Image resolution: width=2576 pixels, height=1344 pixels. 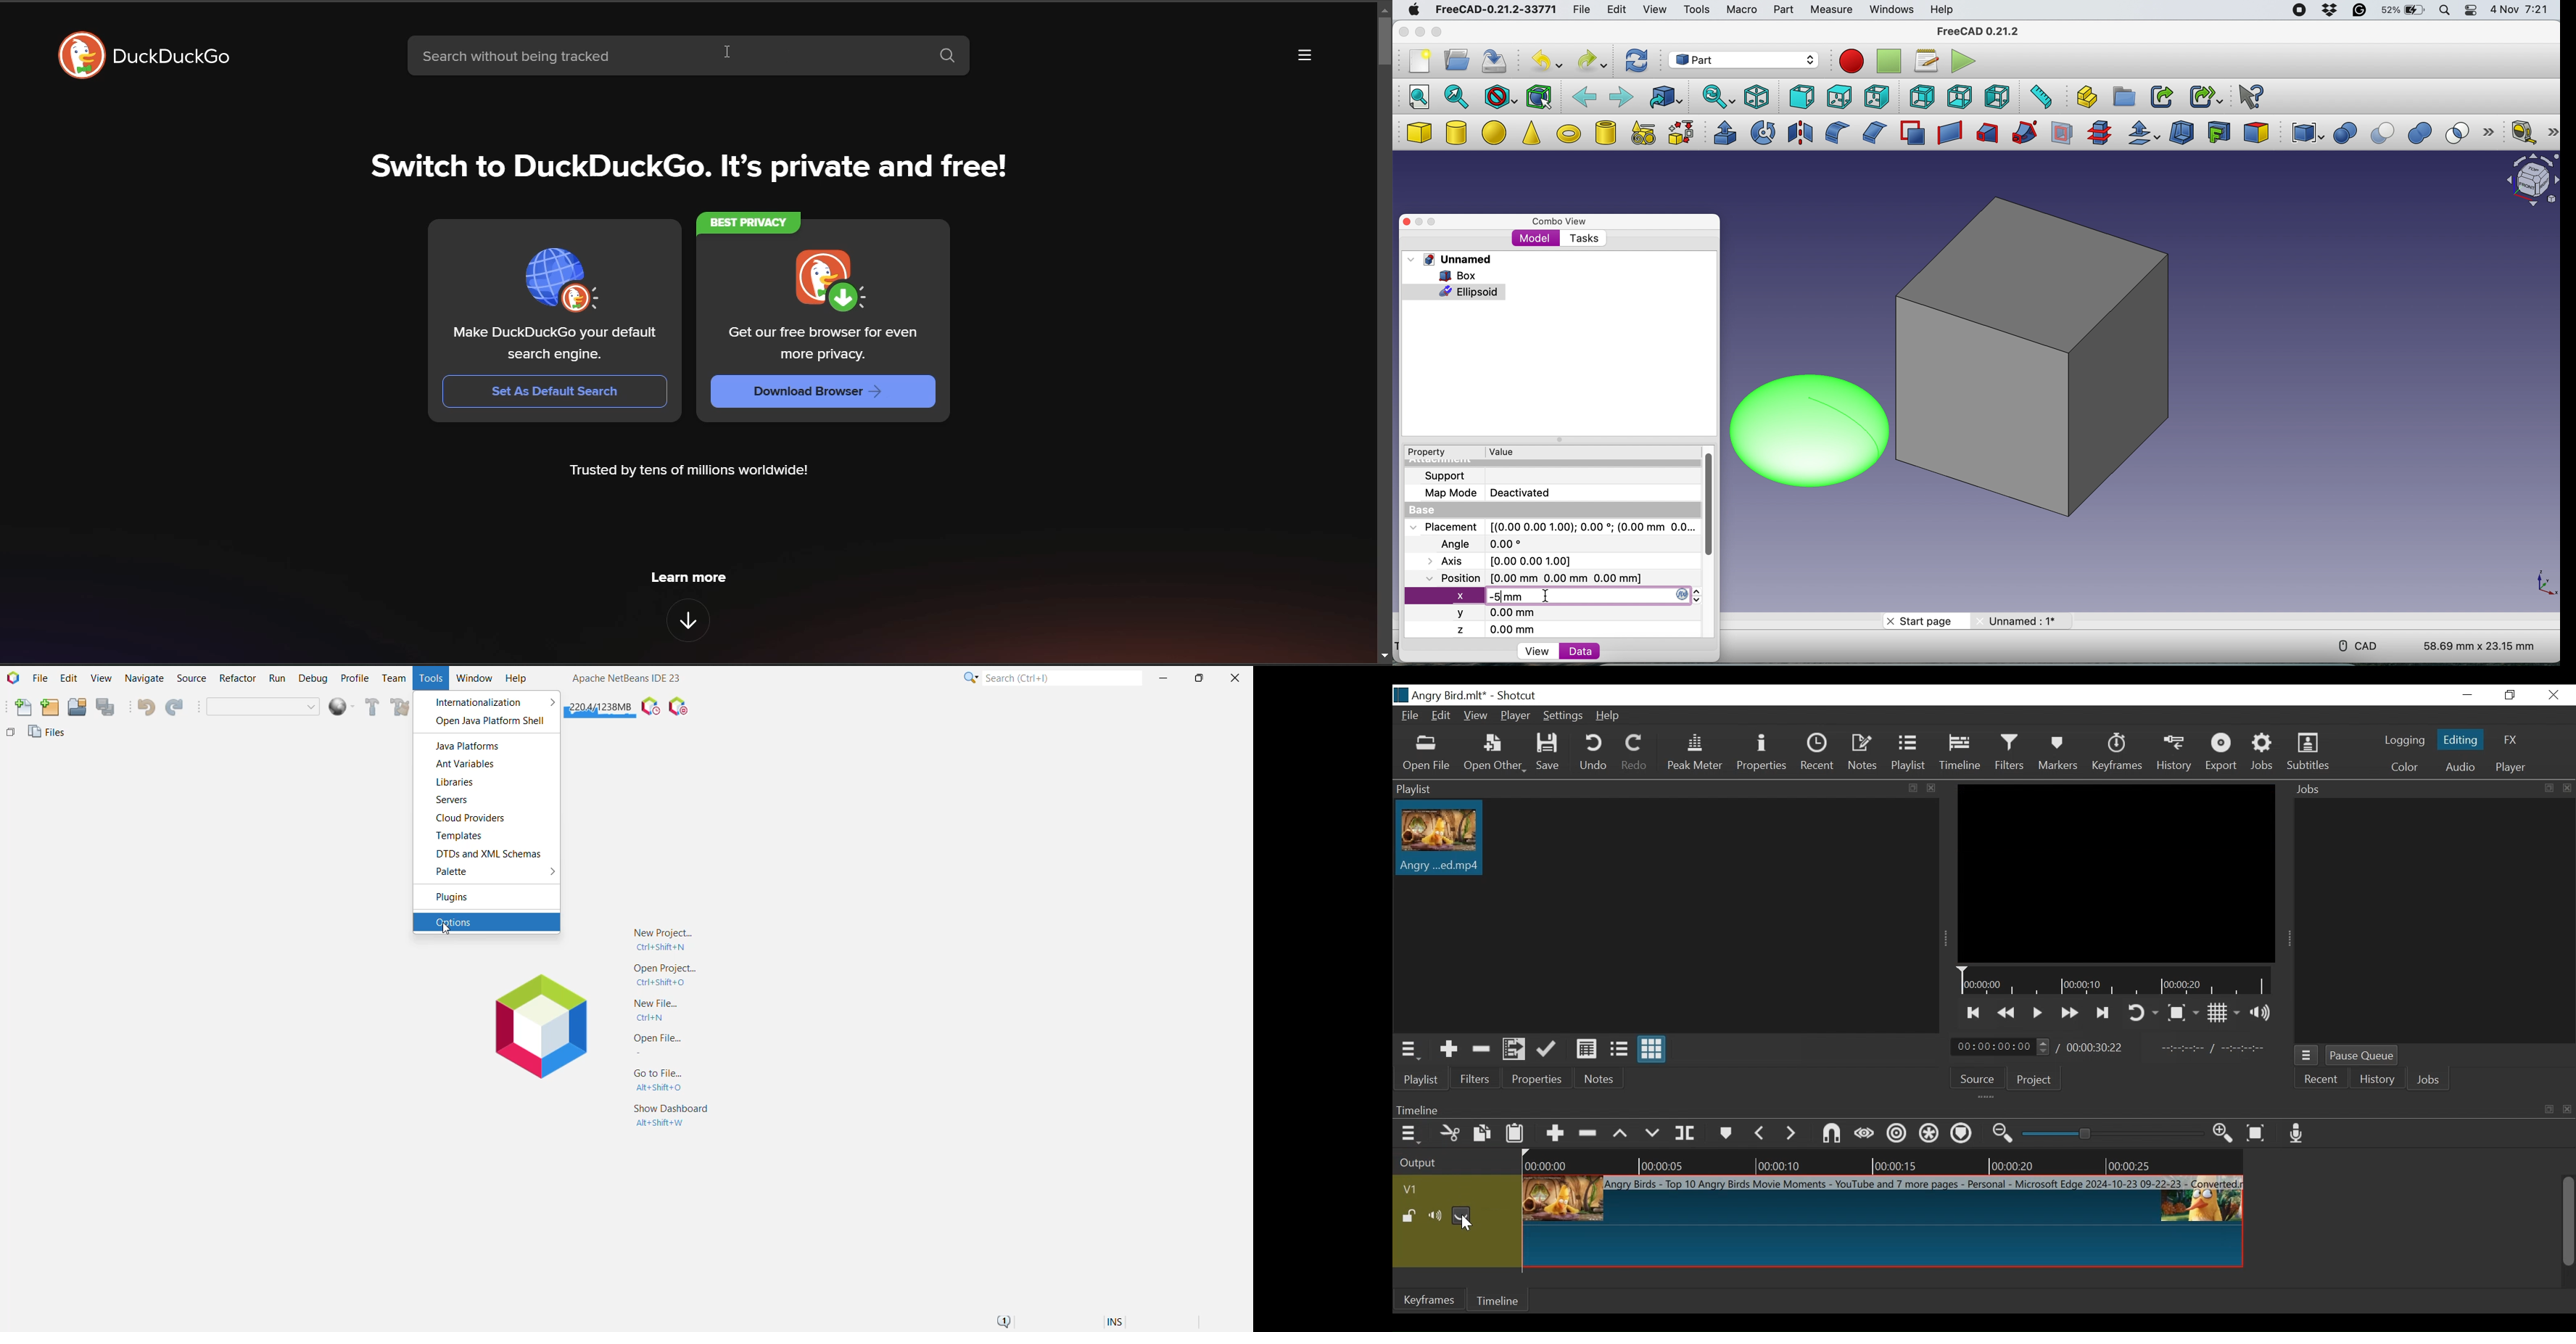 What do you see at coordinates (2115, 980) in the screenshot?
I see `Timeline` at bounding box center [2115, 980].